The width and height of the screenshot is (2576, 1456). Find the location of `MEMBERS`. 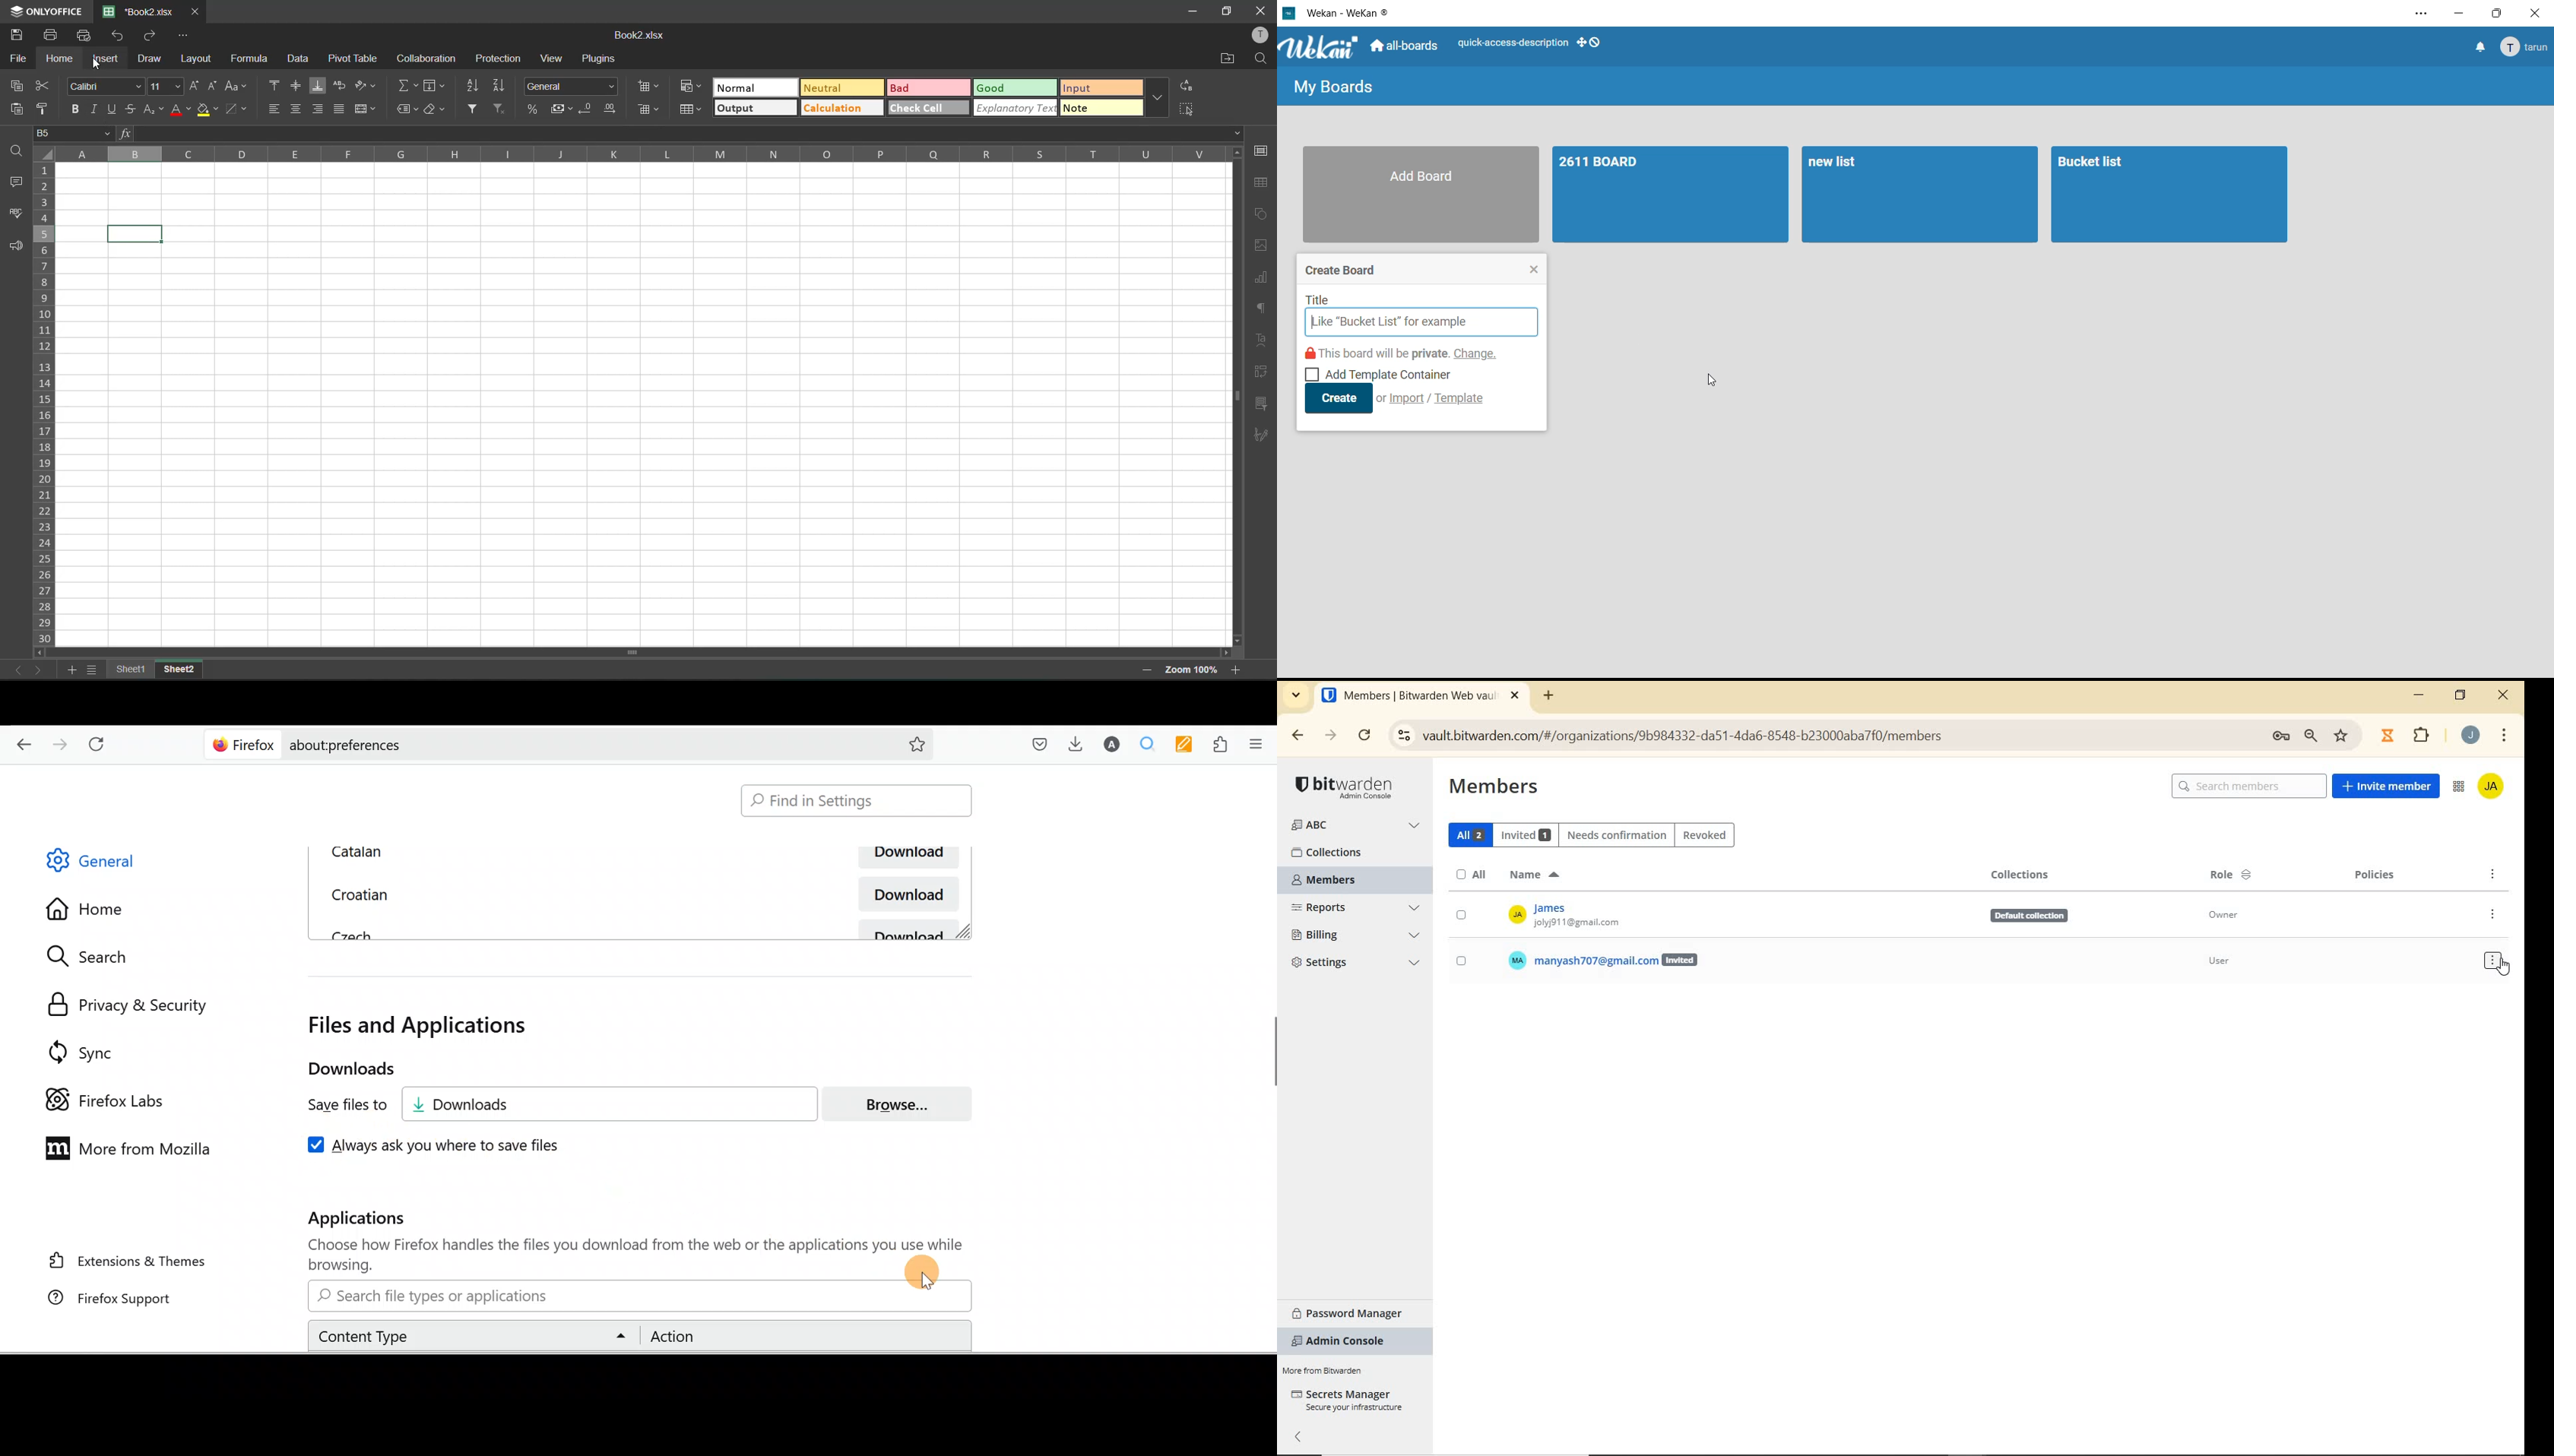

MEMBERS is located at coordinates (1494, 788).